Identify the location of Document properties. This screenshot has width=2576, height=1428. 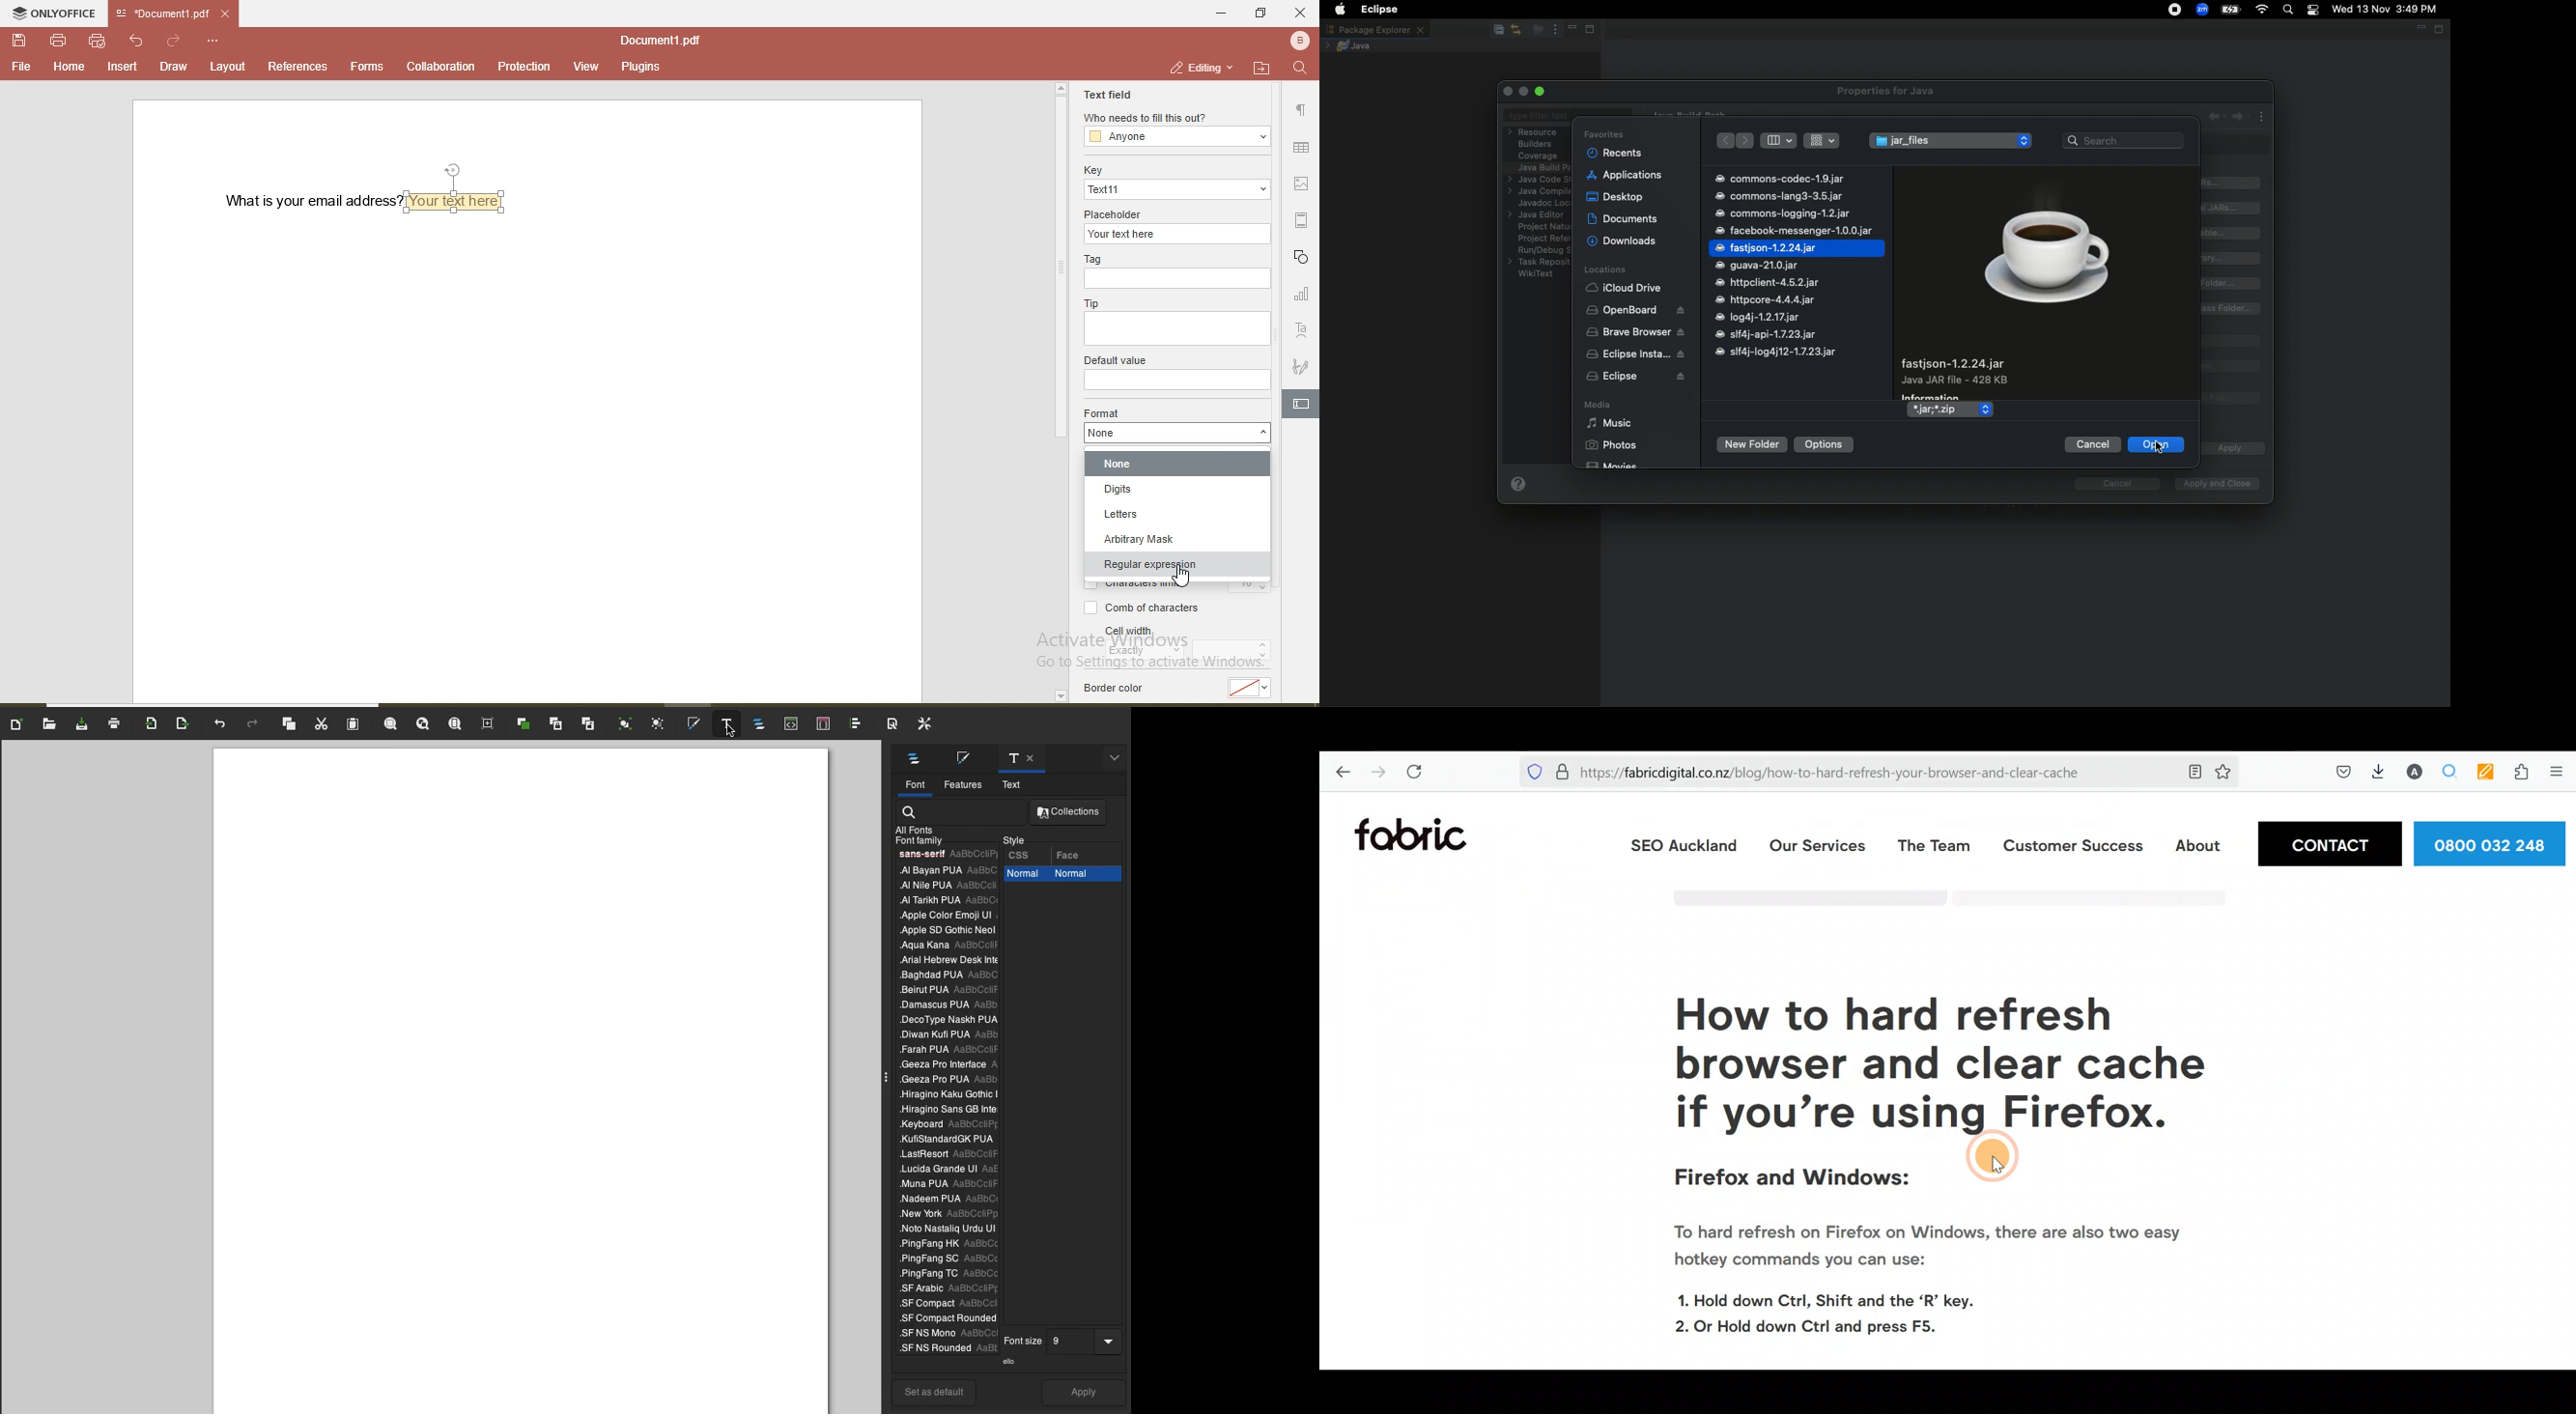
(890, 723).